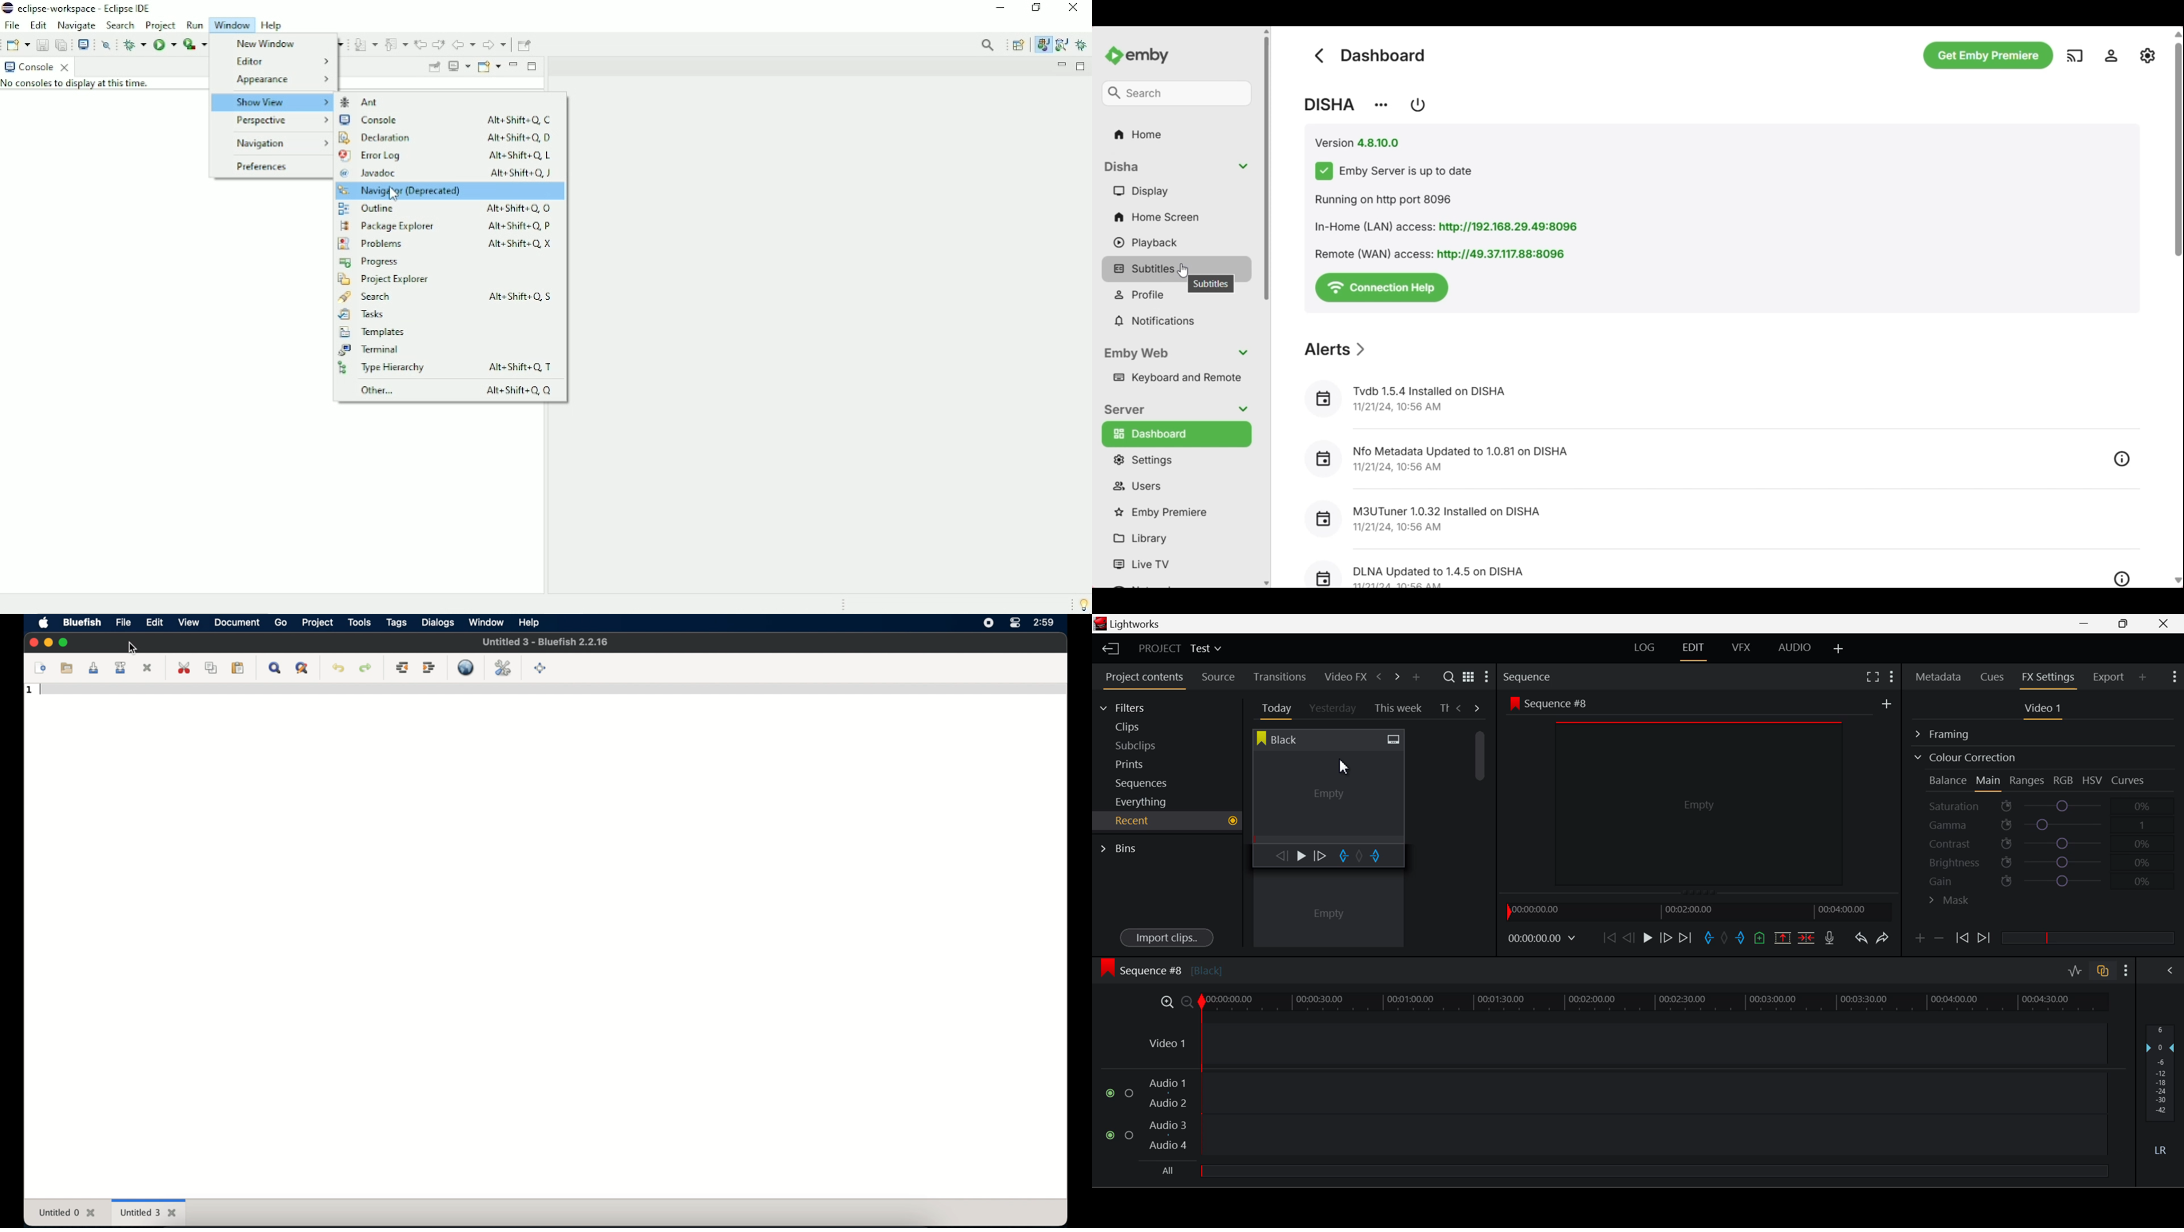 The image size is (2184, 1232). What do you see at coordinates (82, 622) in the screenshot?
I see `bluefish` at bounding box center [82, 622].